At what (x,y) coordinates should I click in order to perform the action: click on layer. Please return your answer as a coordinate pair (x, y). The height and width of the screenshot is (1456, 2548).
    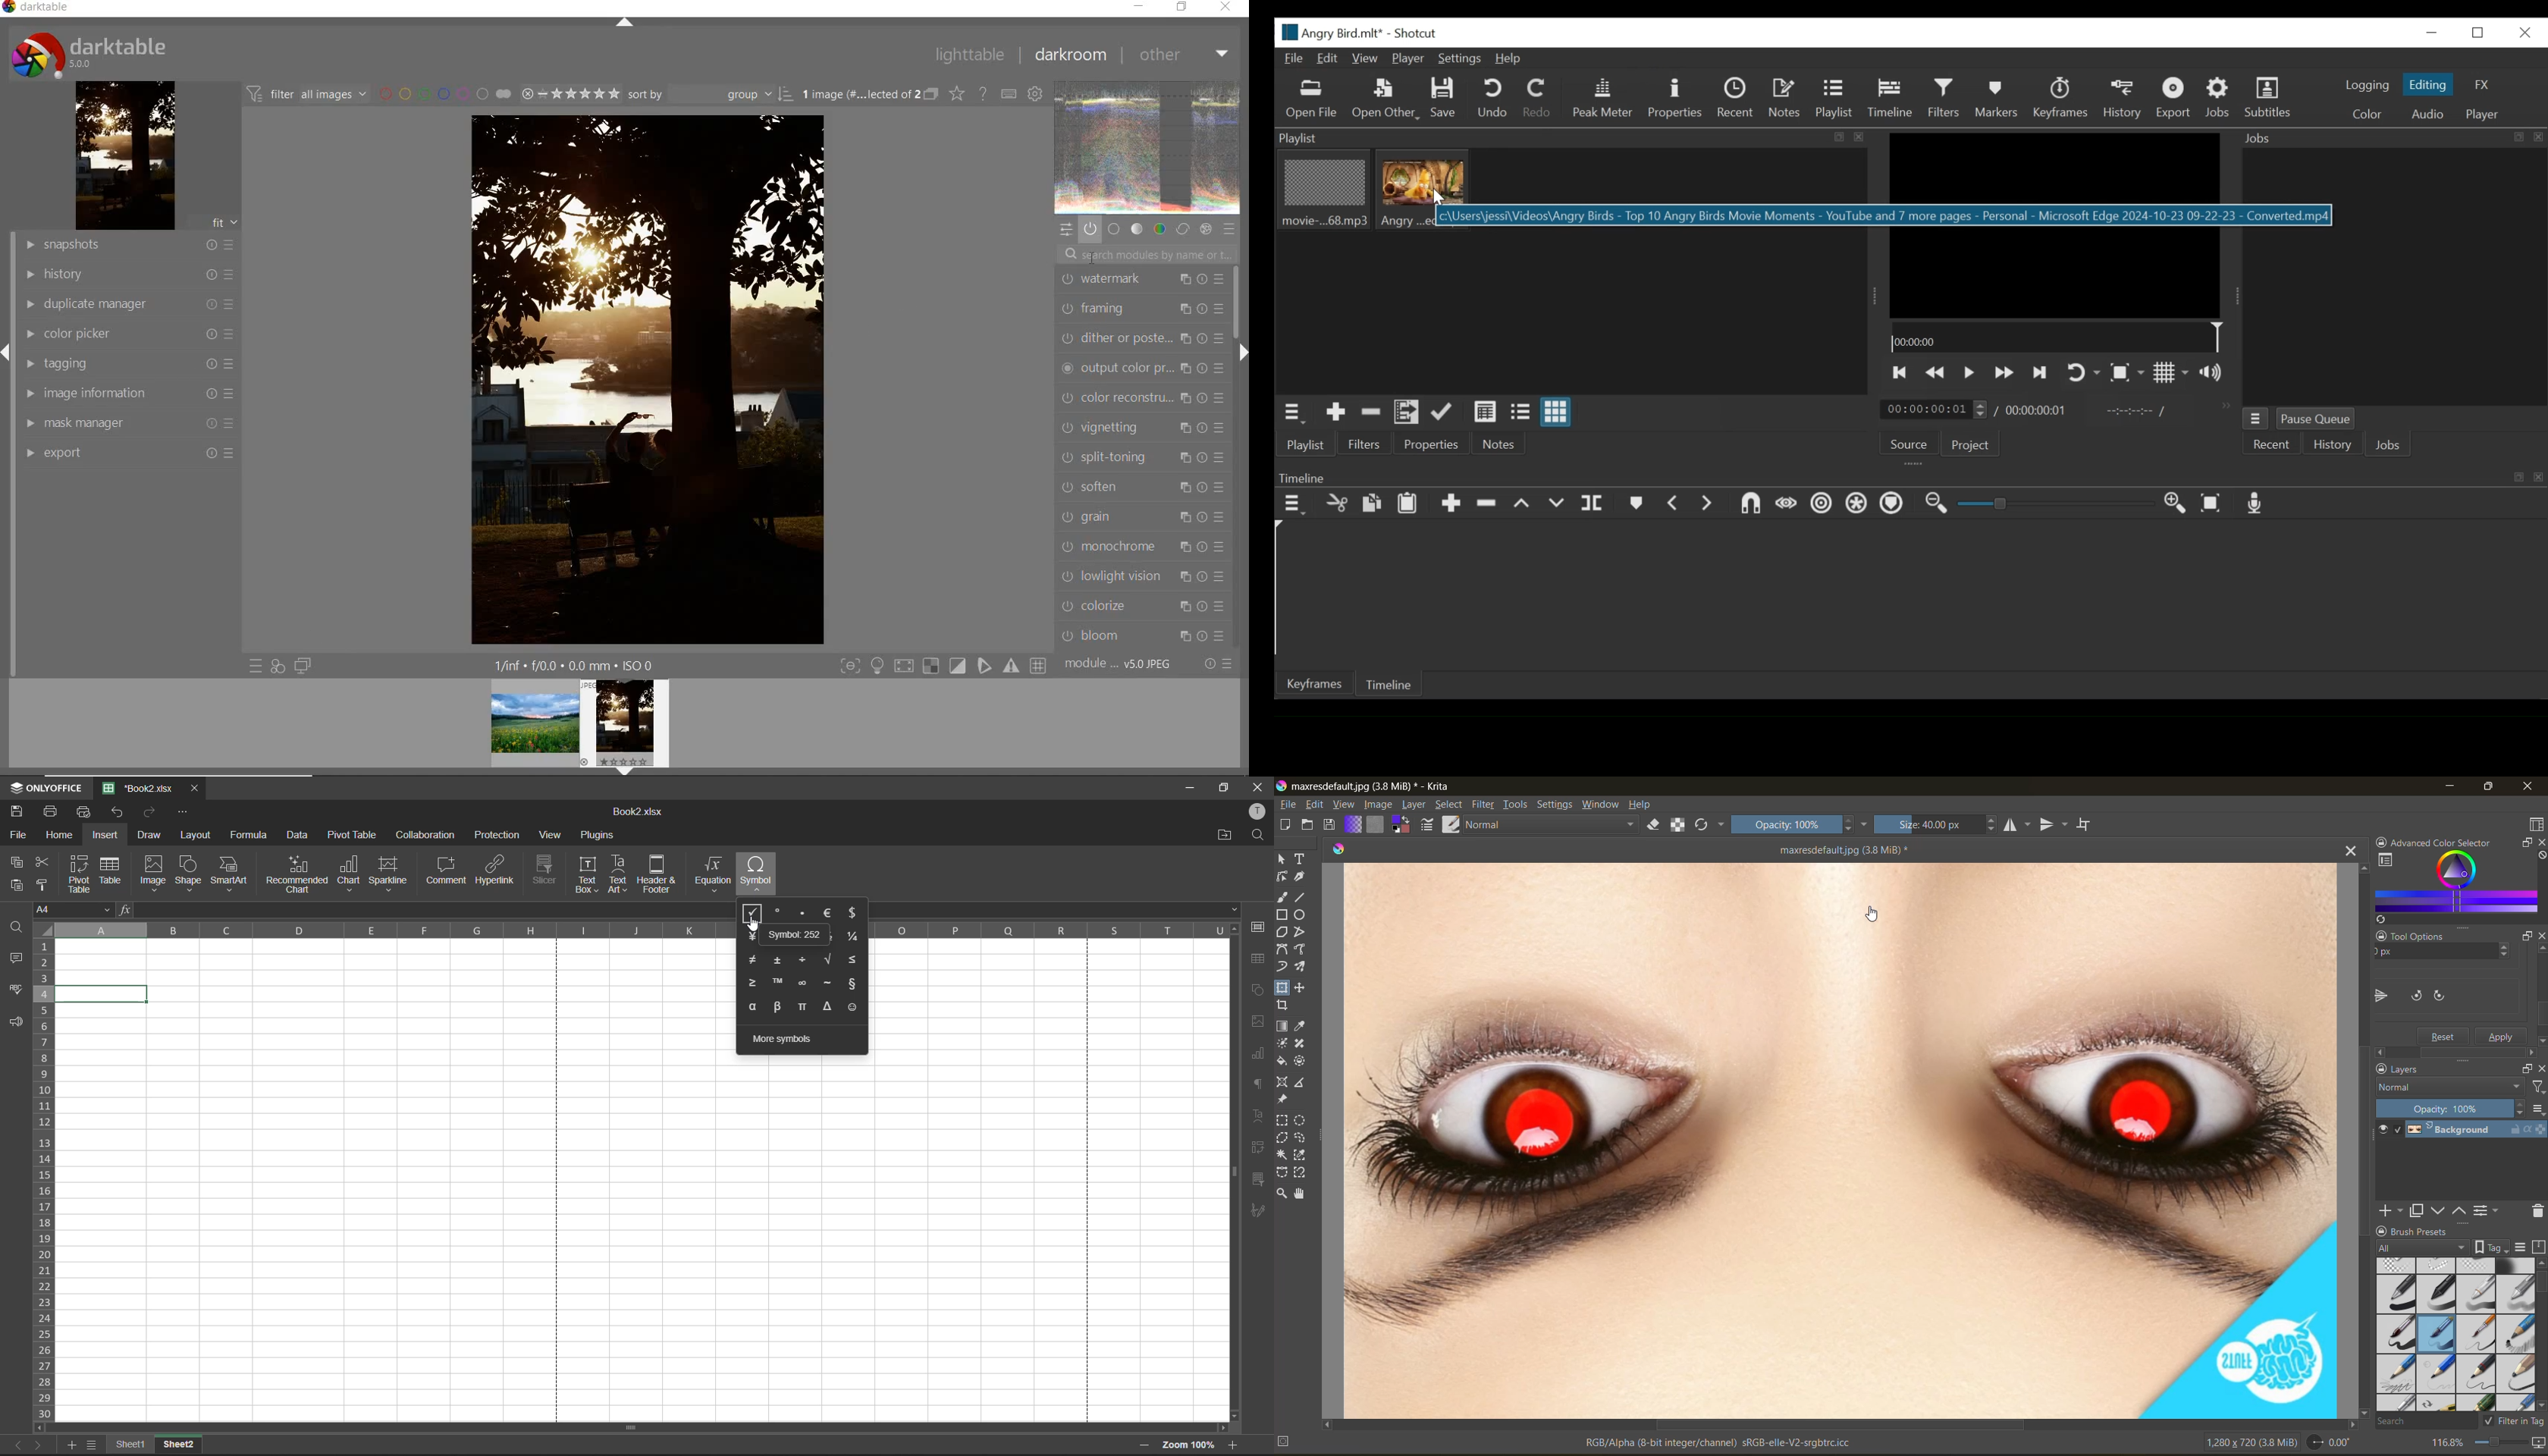
    Looking at the image, I should click on (1413, 804).